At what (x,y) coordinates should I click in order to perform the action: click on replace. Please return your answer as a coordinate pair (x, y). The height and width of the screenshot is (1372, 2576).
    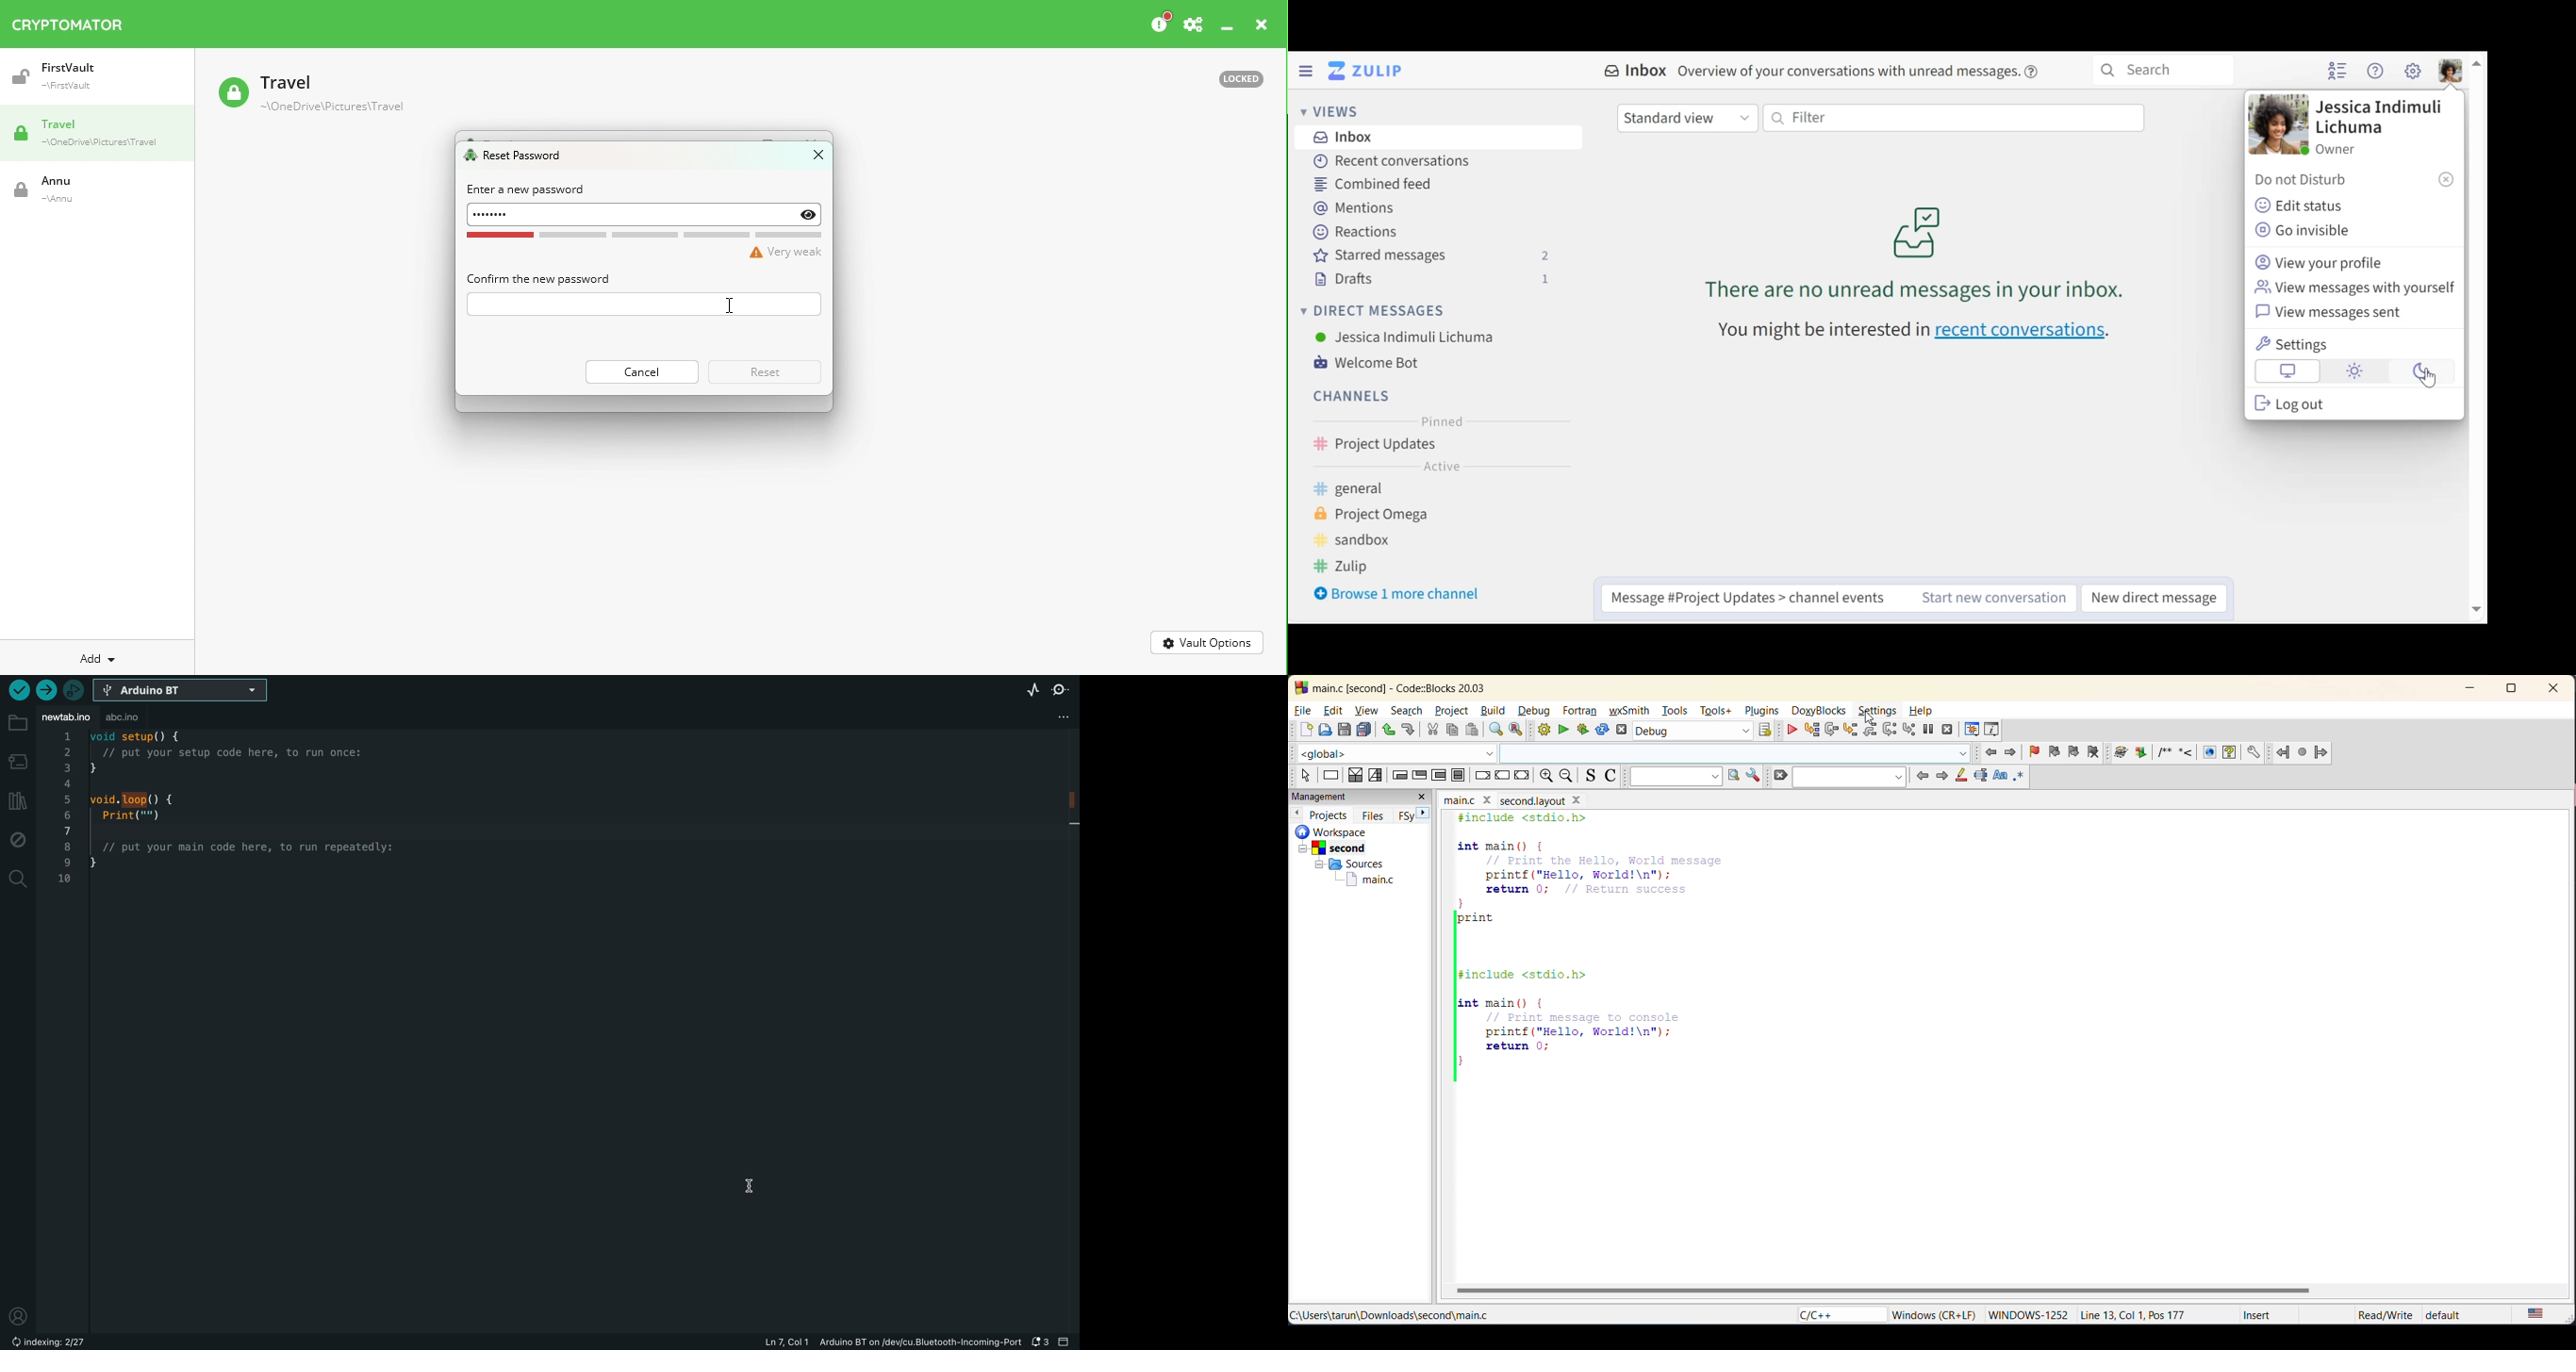
    Looking at the image, I should click on (1522, 731).